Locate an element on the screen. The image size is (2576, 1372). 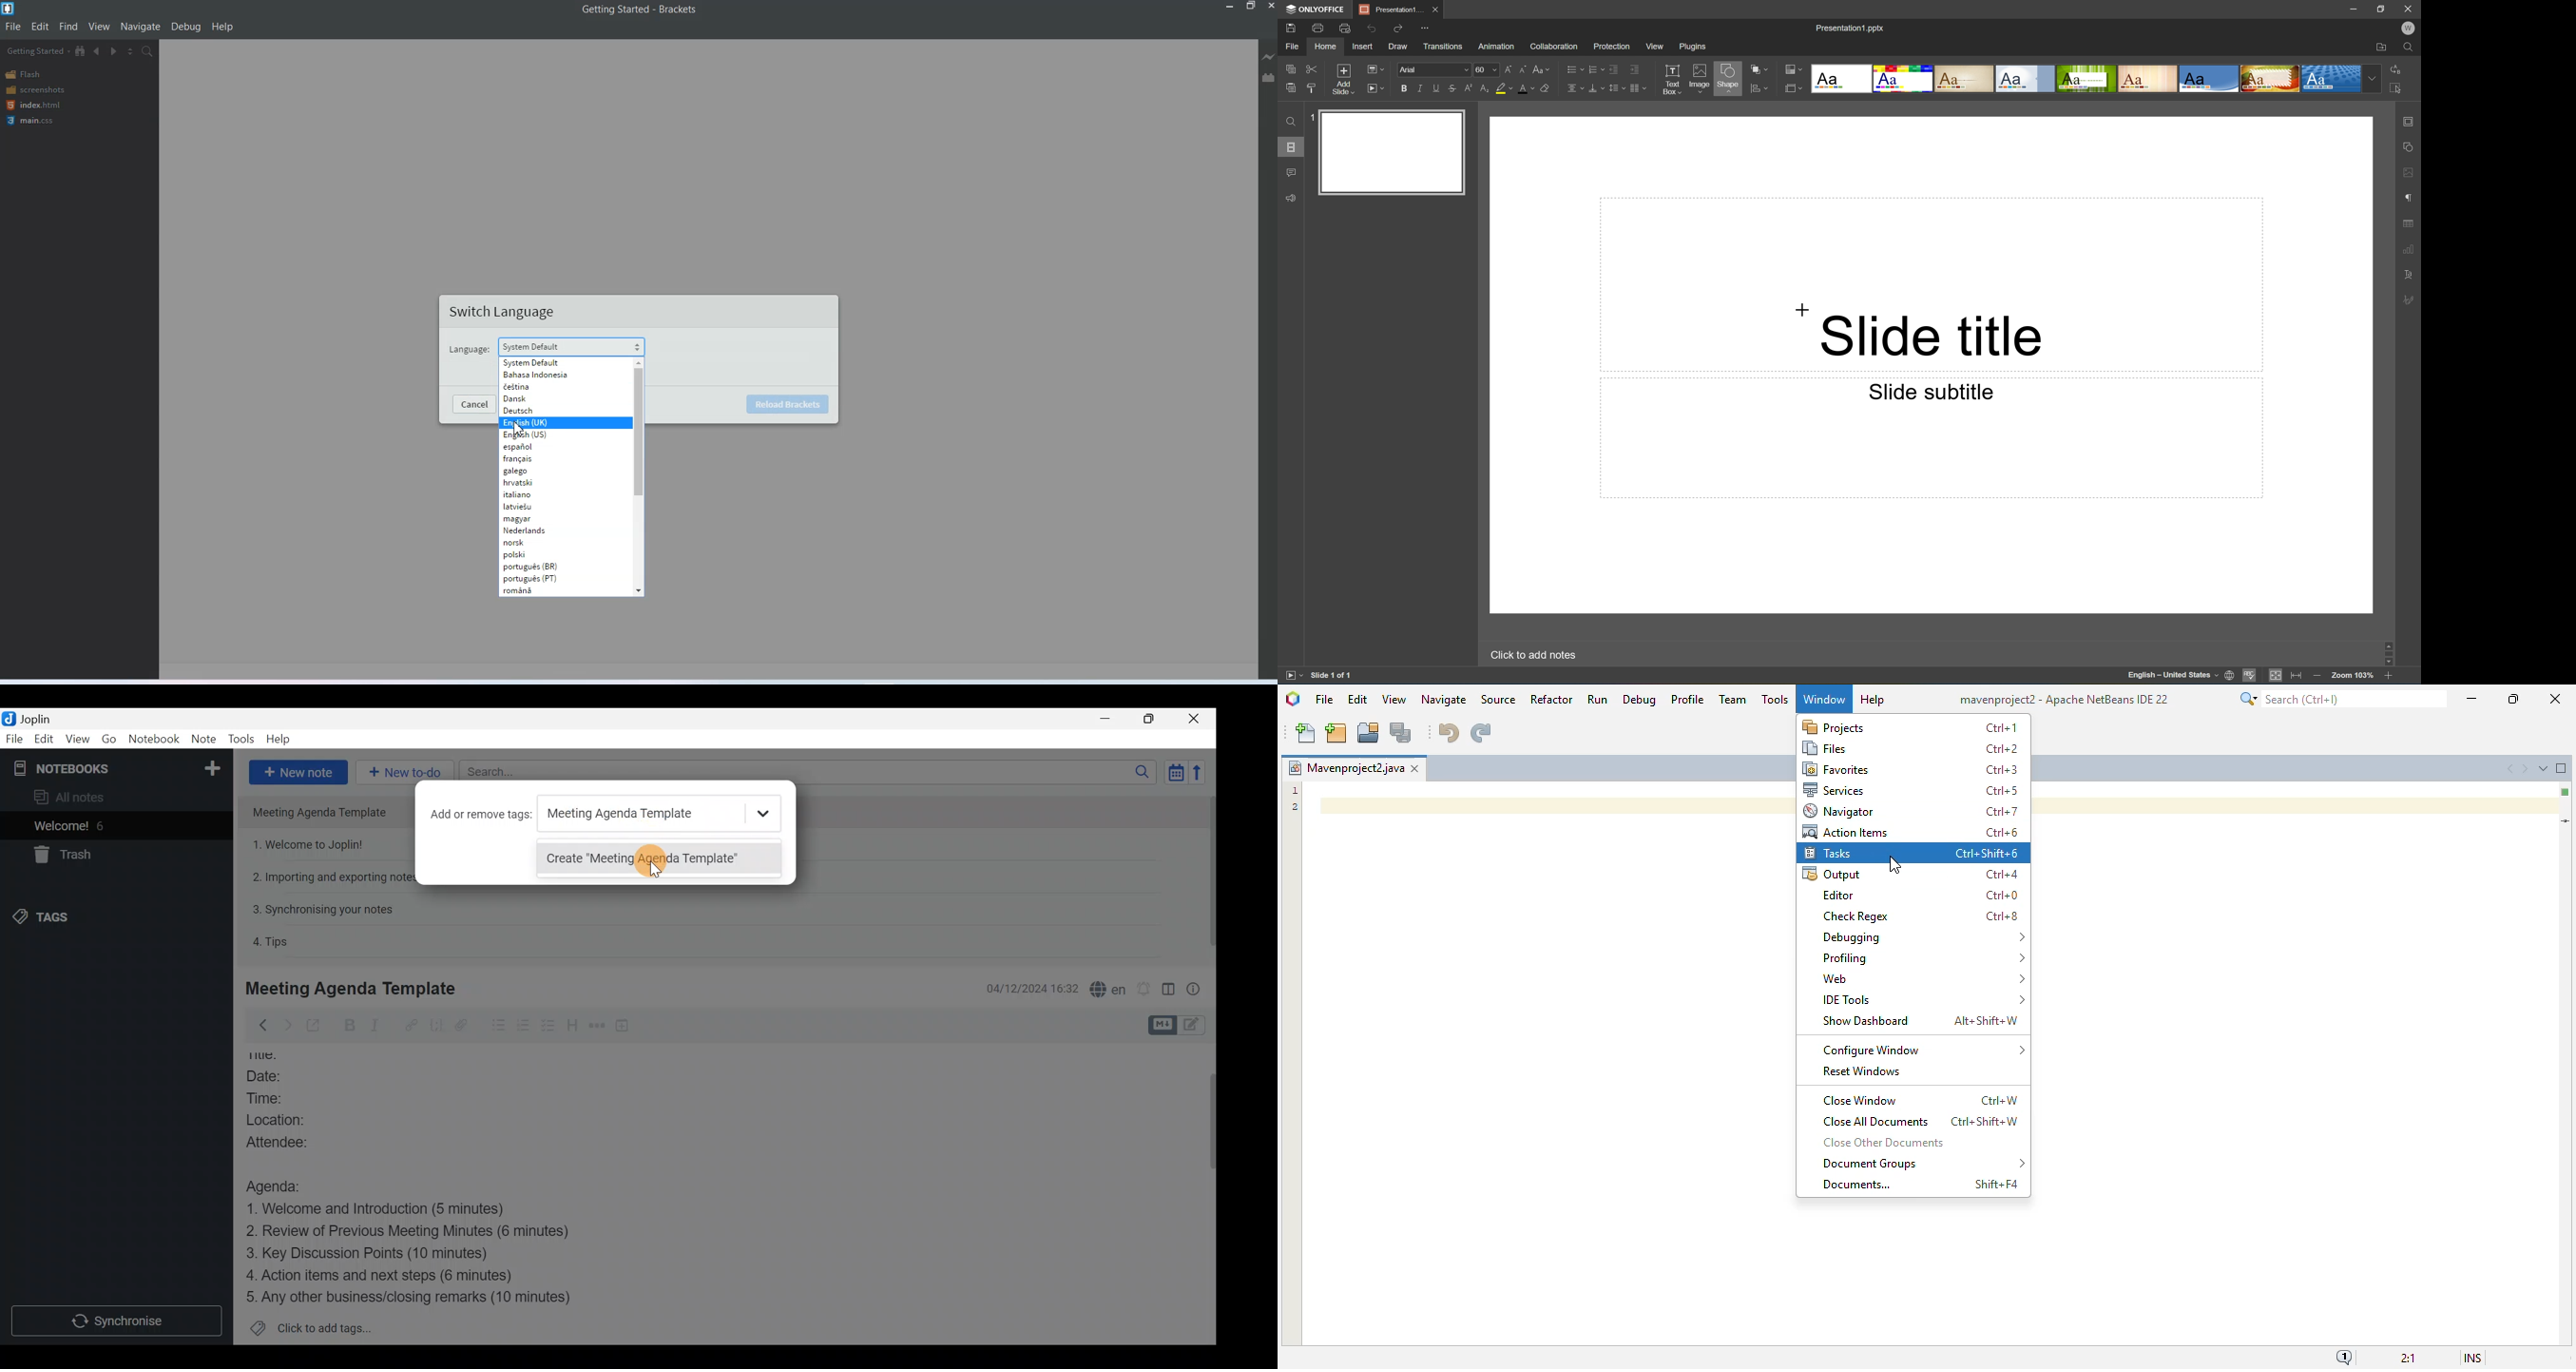
tools is located at coordinates (1775, 699).